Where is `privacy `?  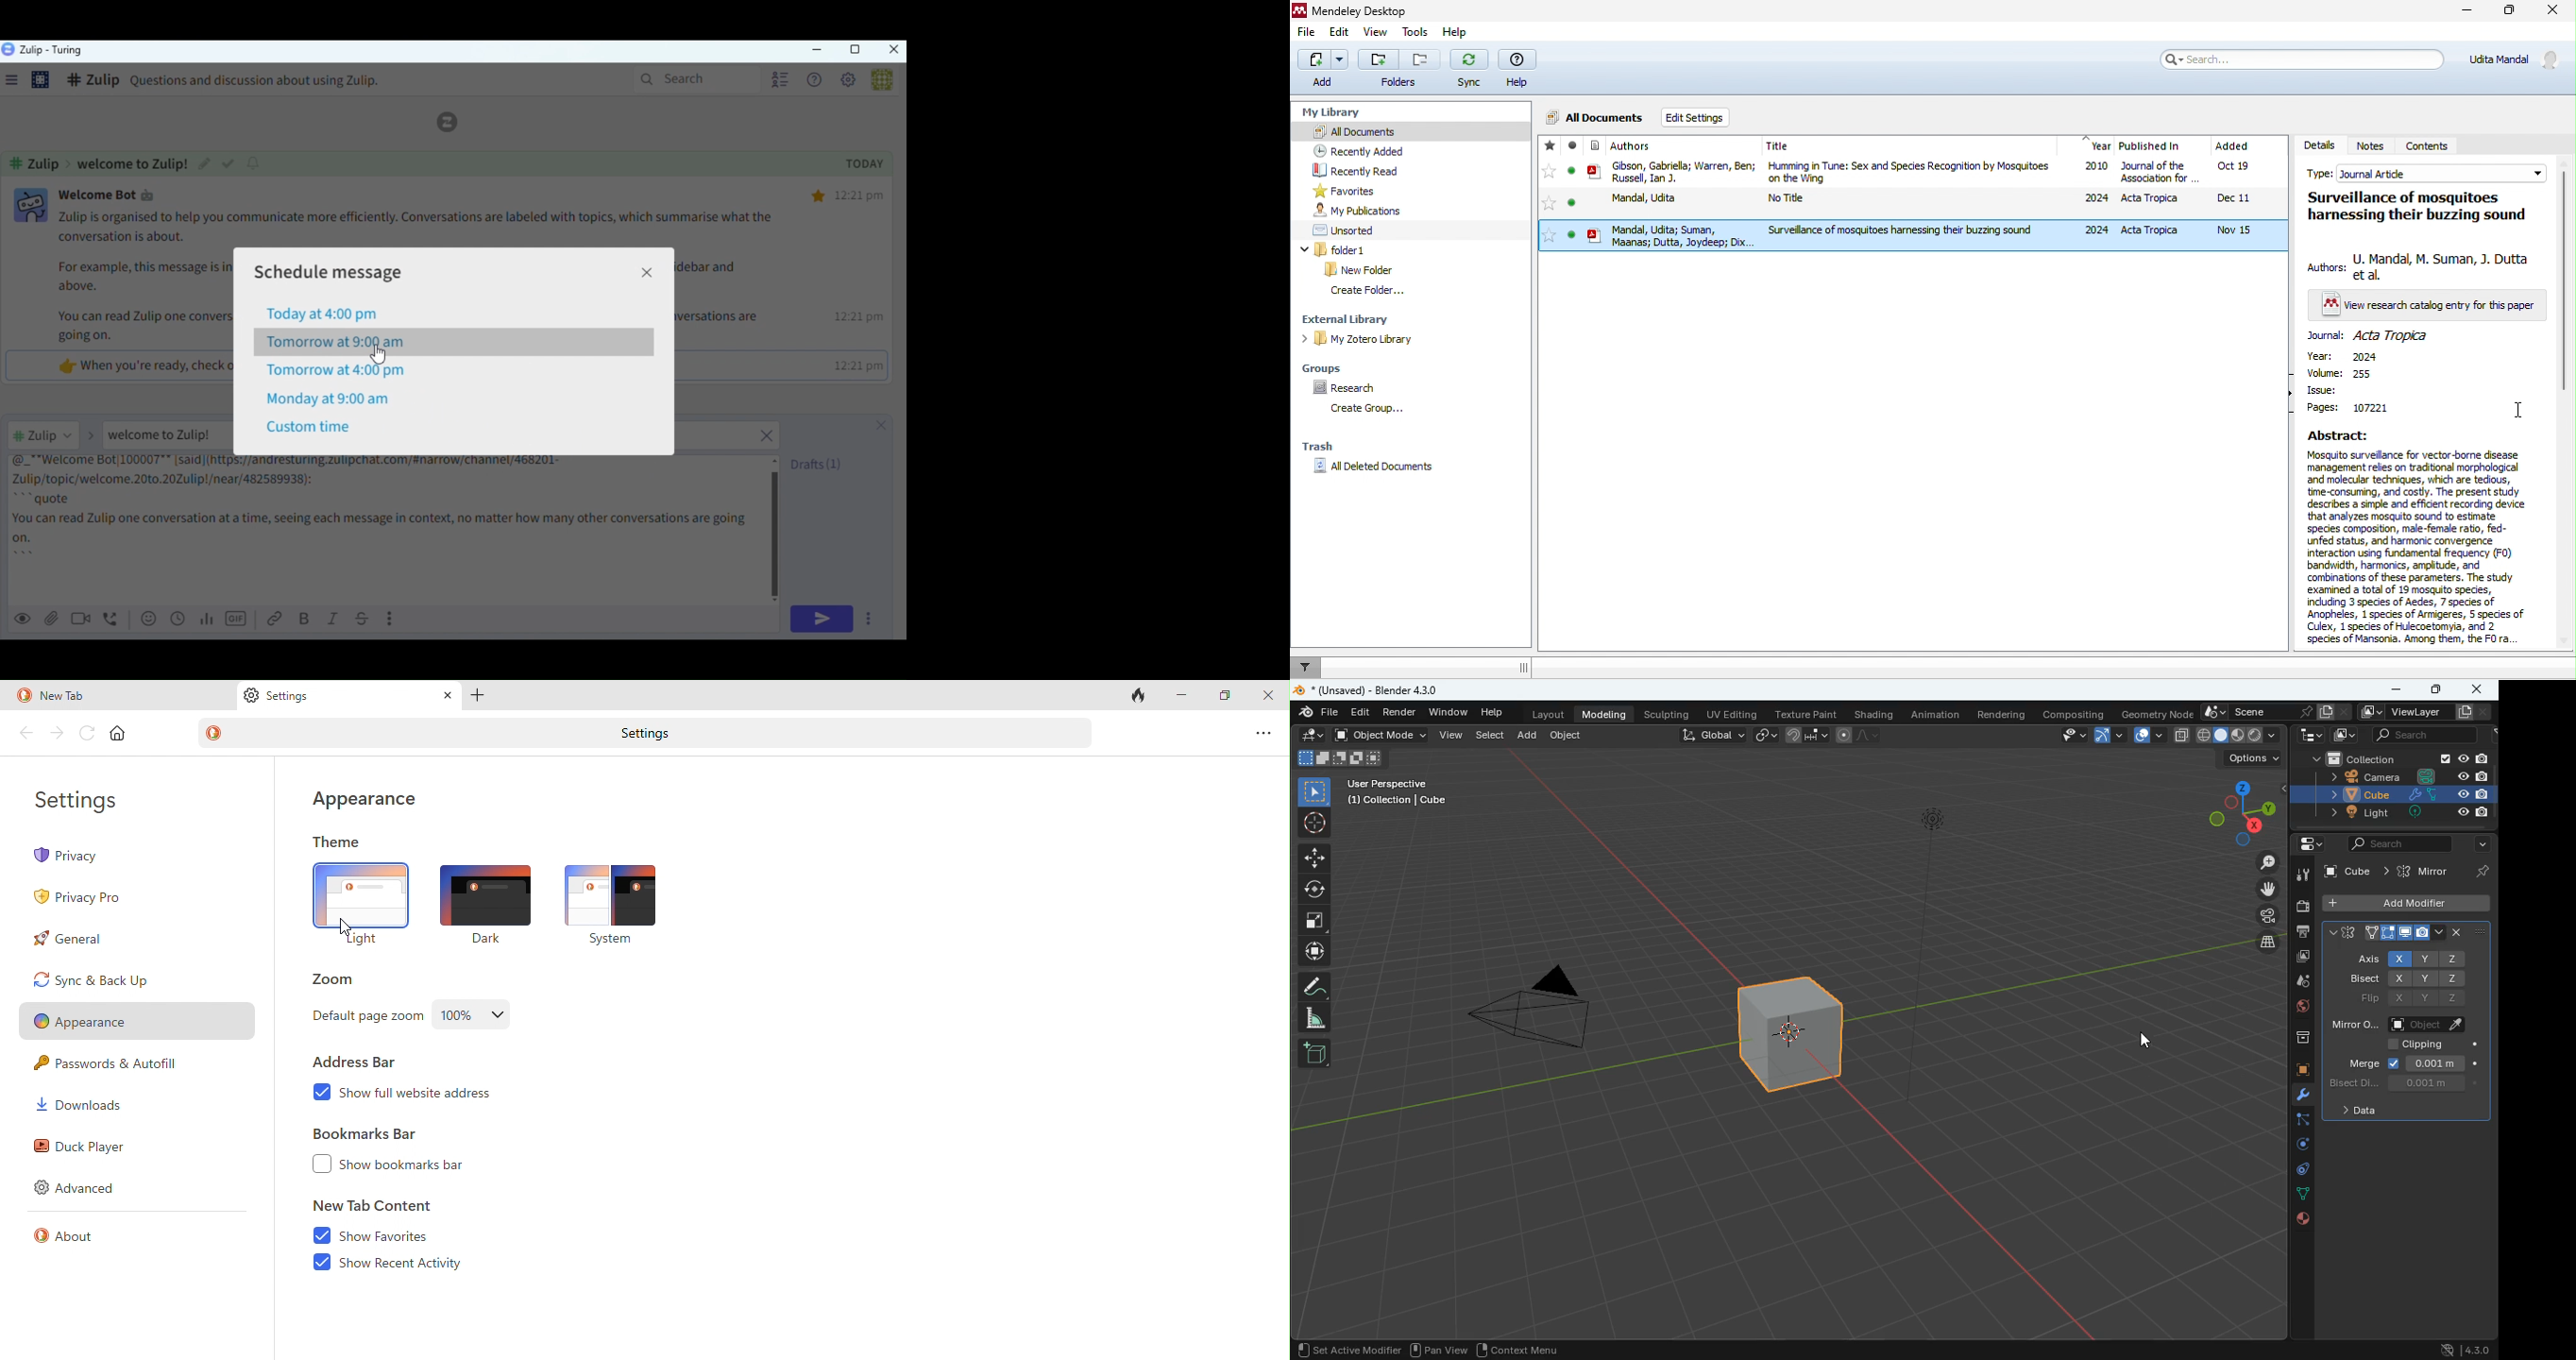
privacy  is located at coordinates (111, 857).